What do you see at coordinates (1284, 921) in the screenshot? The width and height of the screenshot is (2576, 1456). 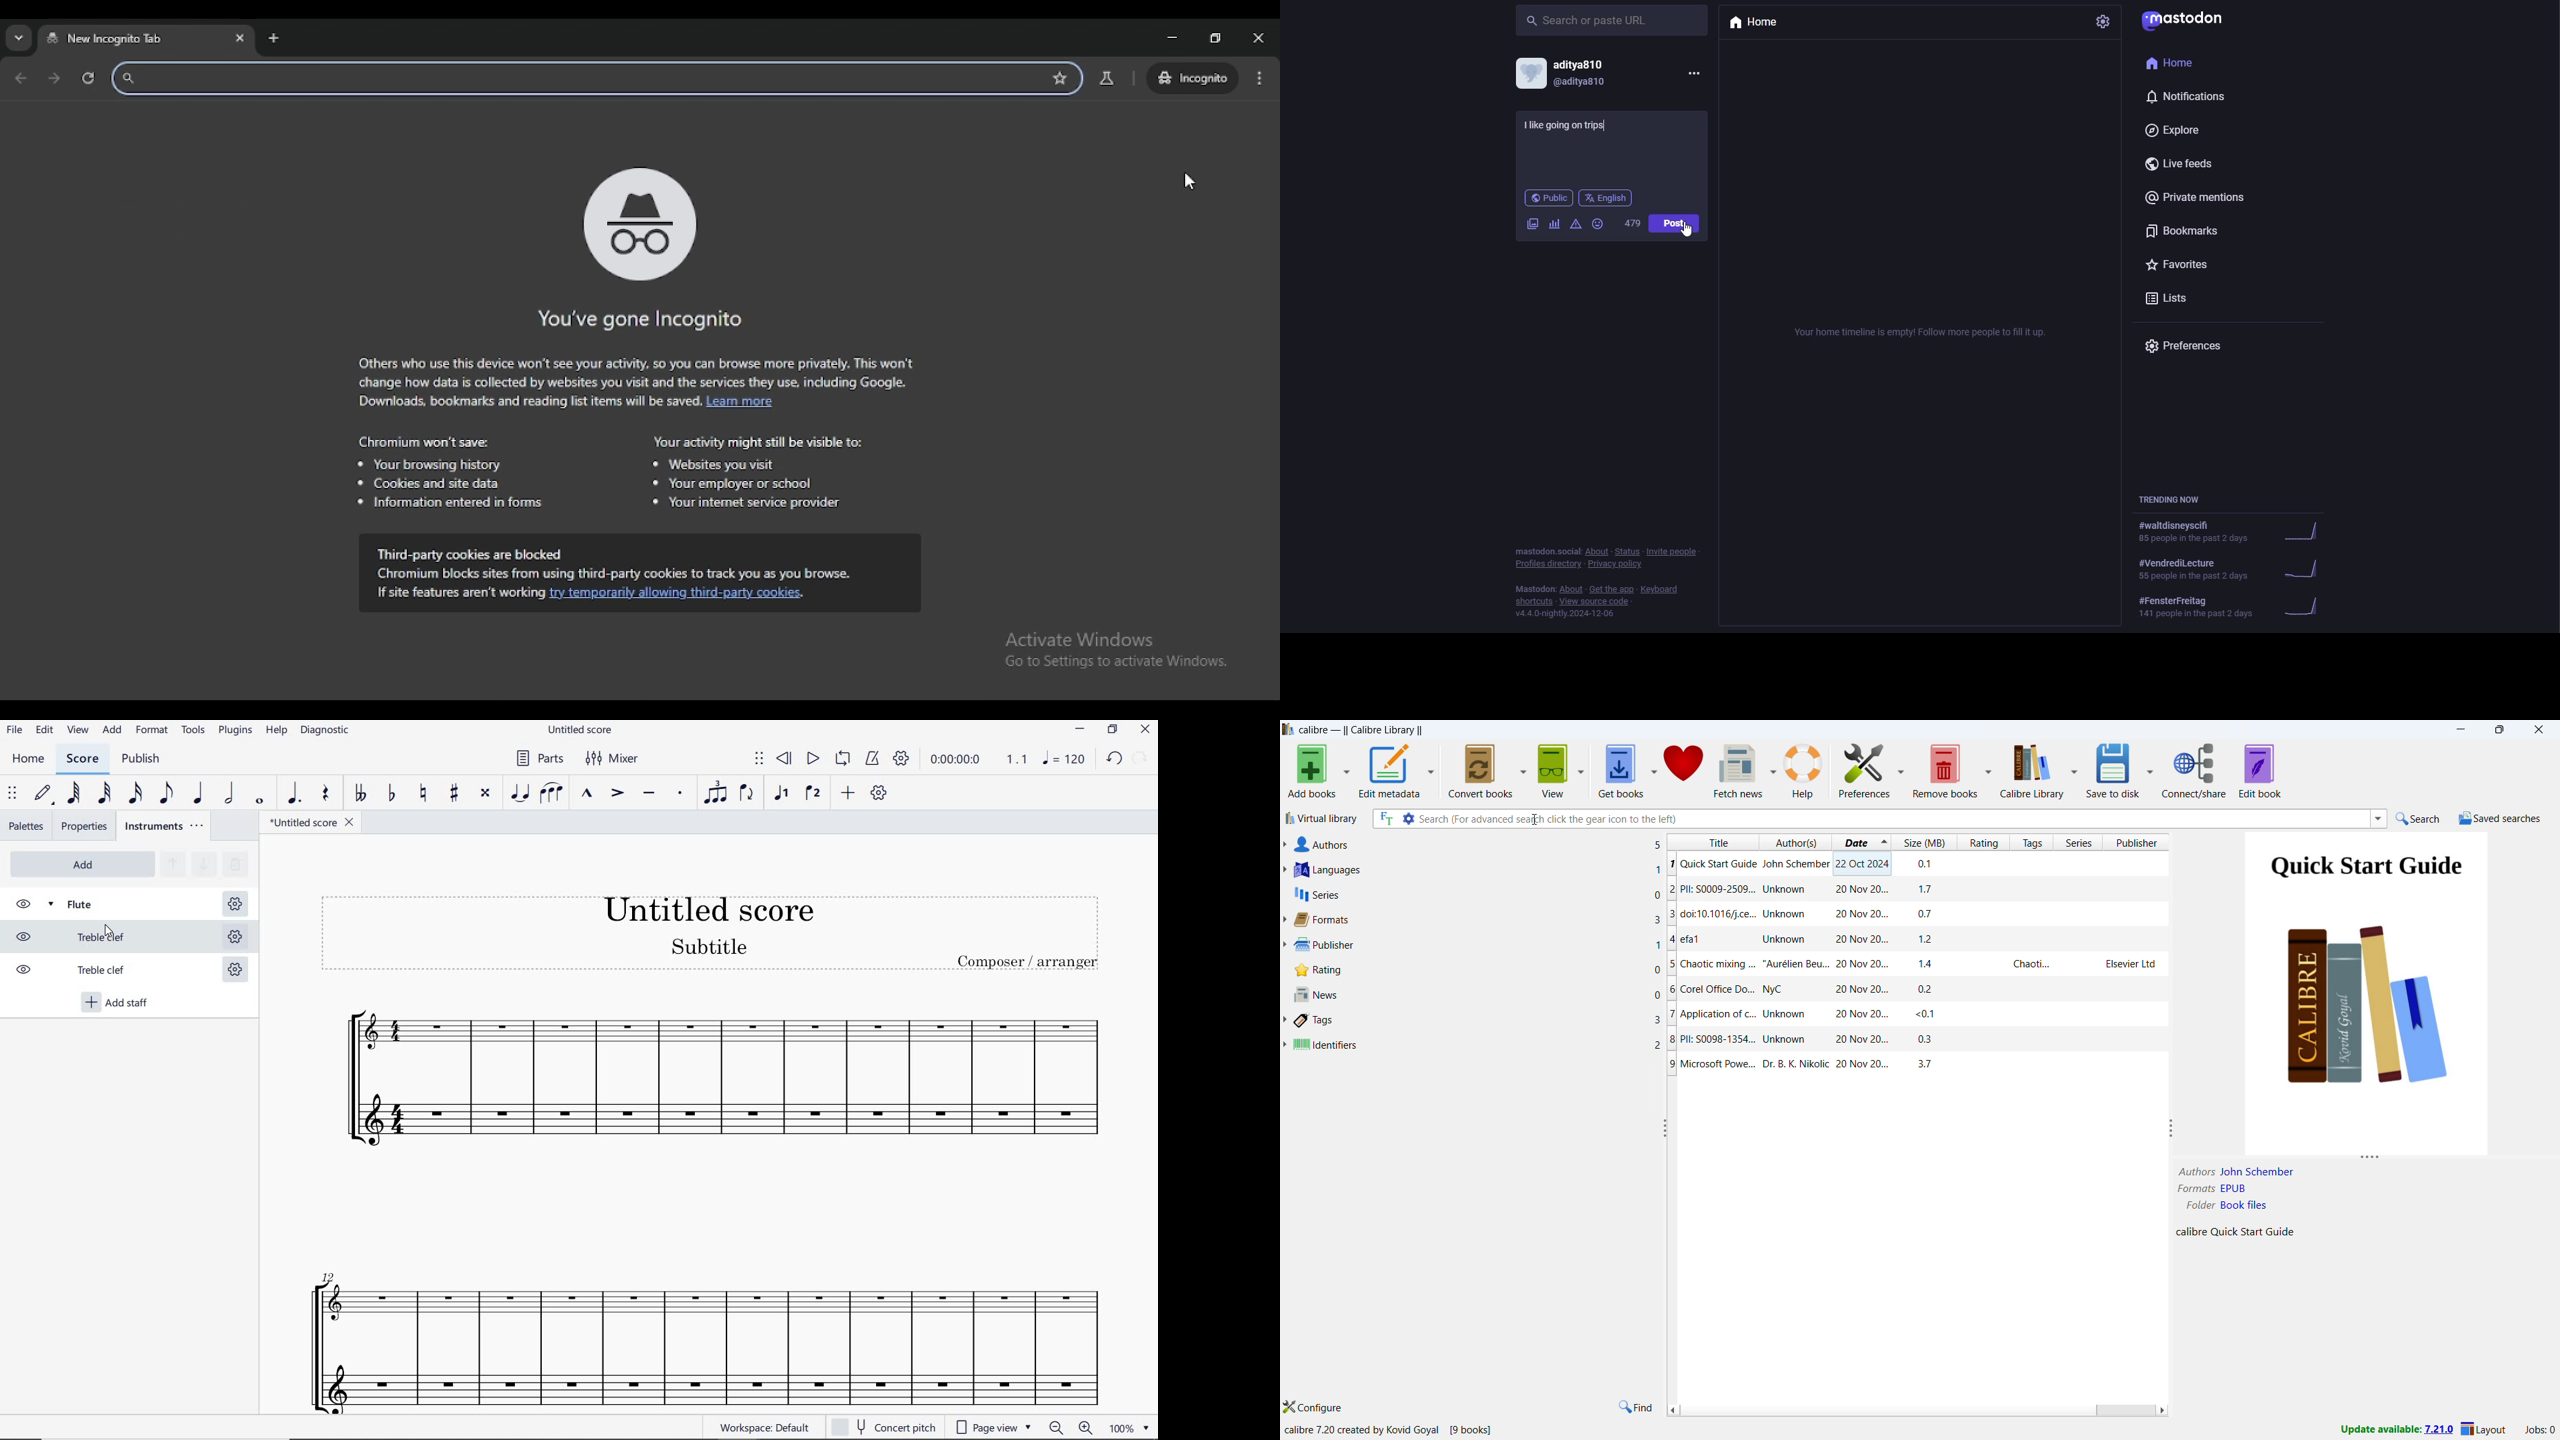 I see `expand format` at bounding box center [1284, 921].